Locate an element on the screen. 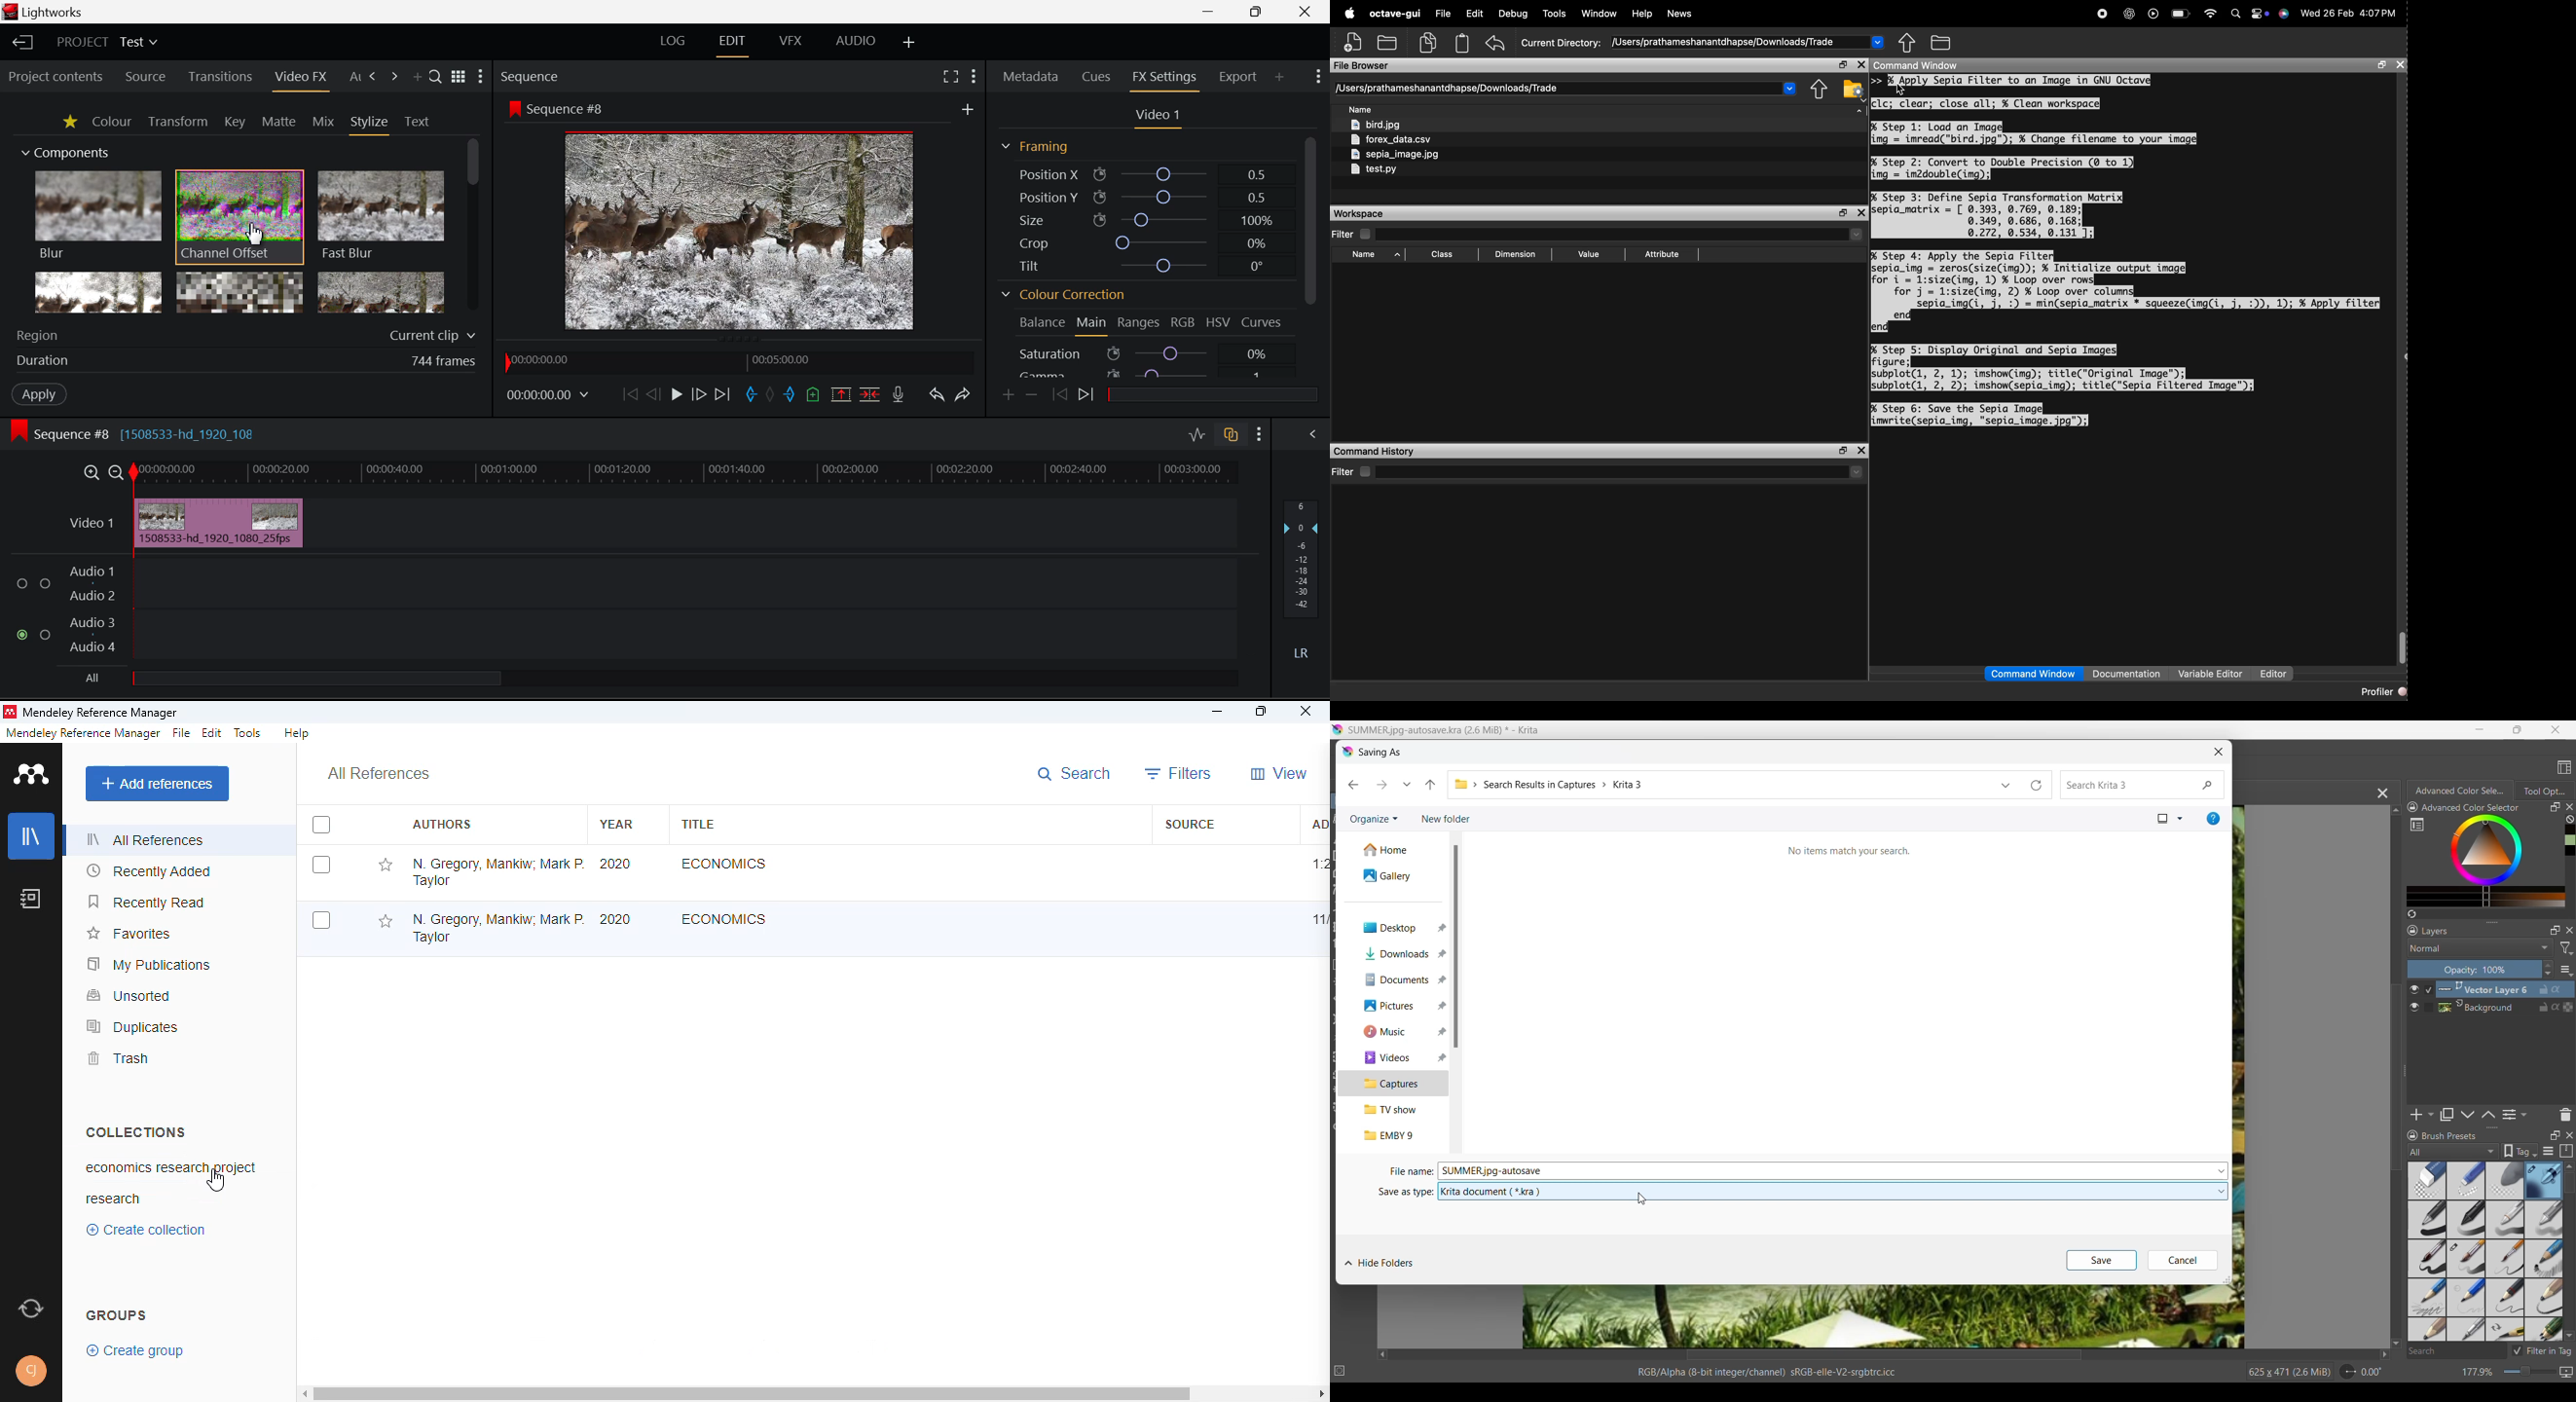  Full Screen is located at coordinates (949, 78).